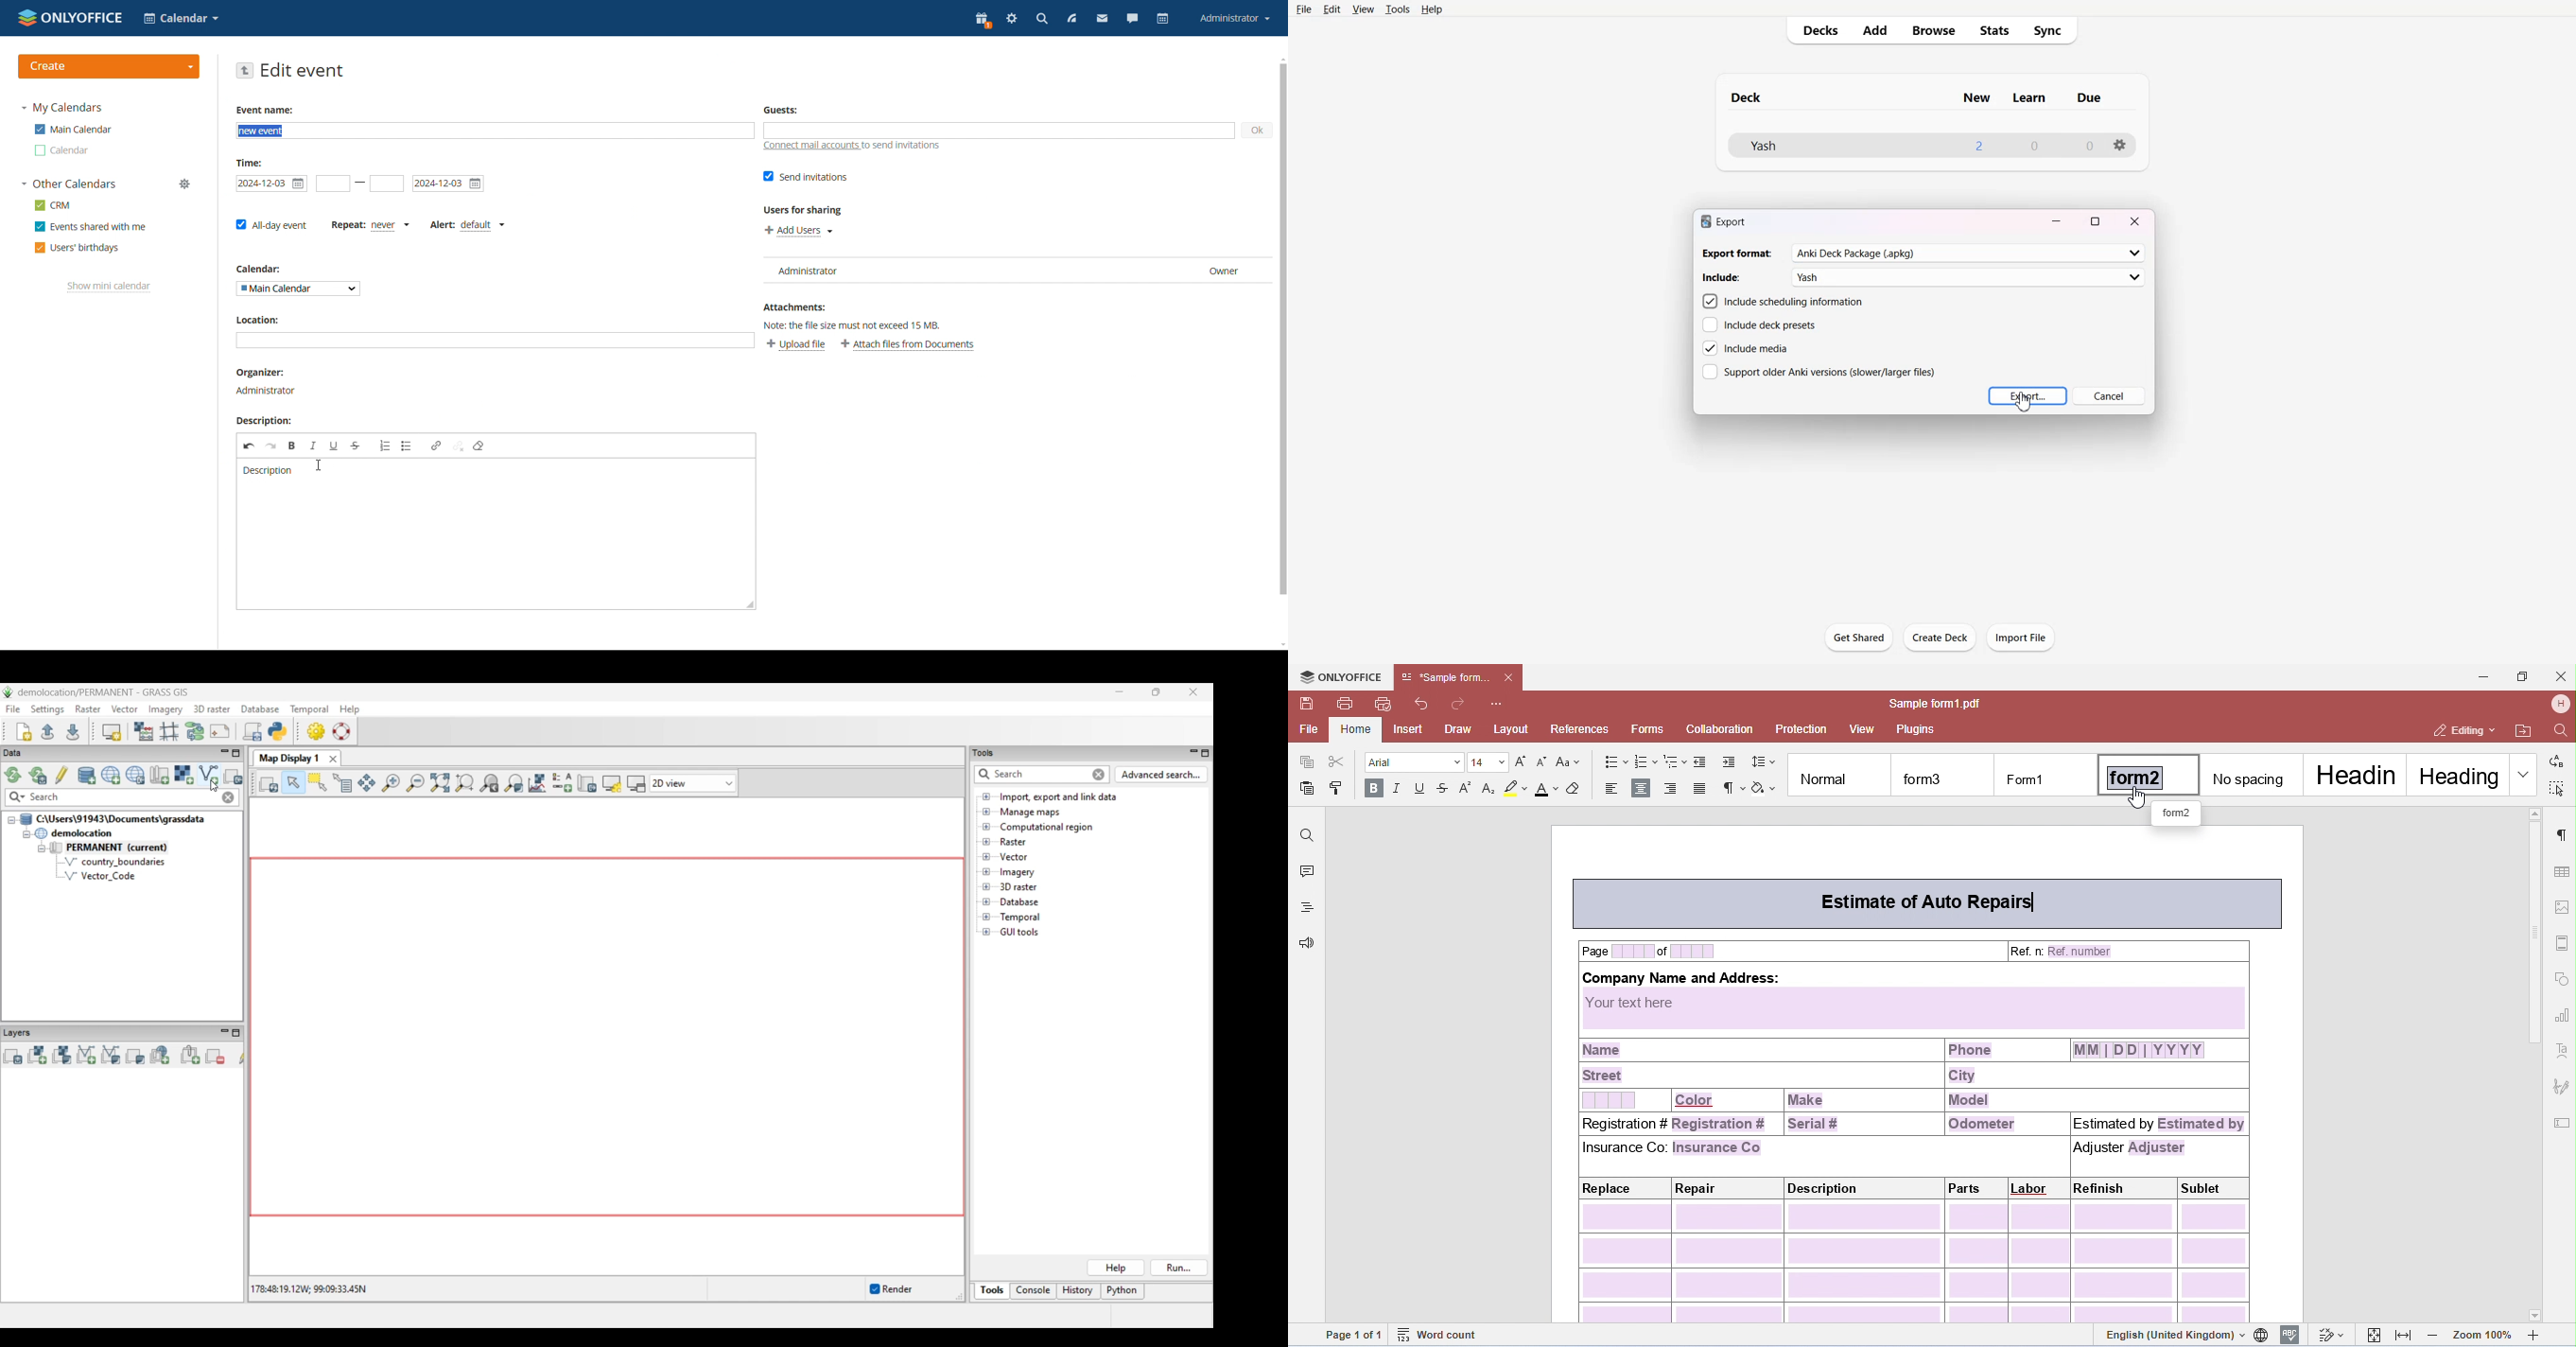  I want to click on new, so click(1976, 98).